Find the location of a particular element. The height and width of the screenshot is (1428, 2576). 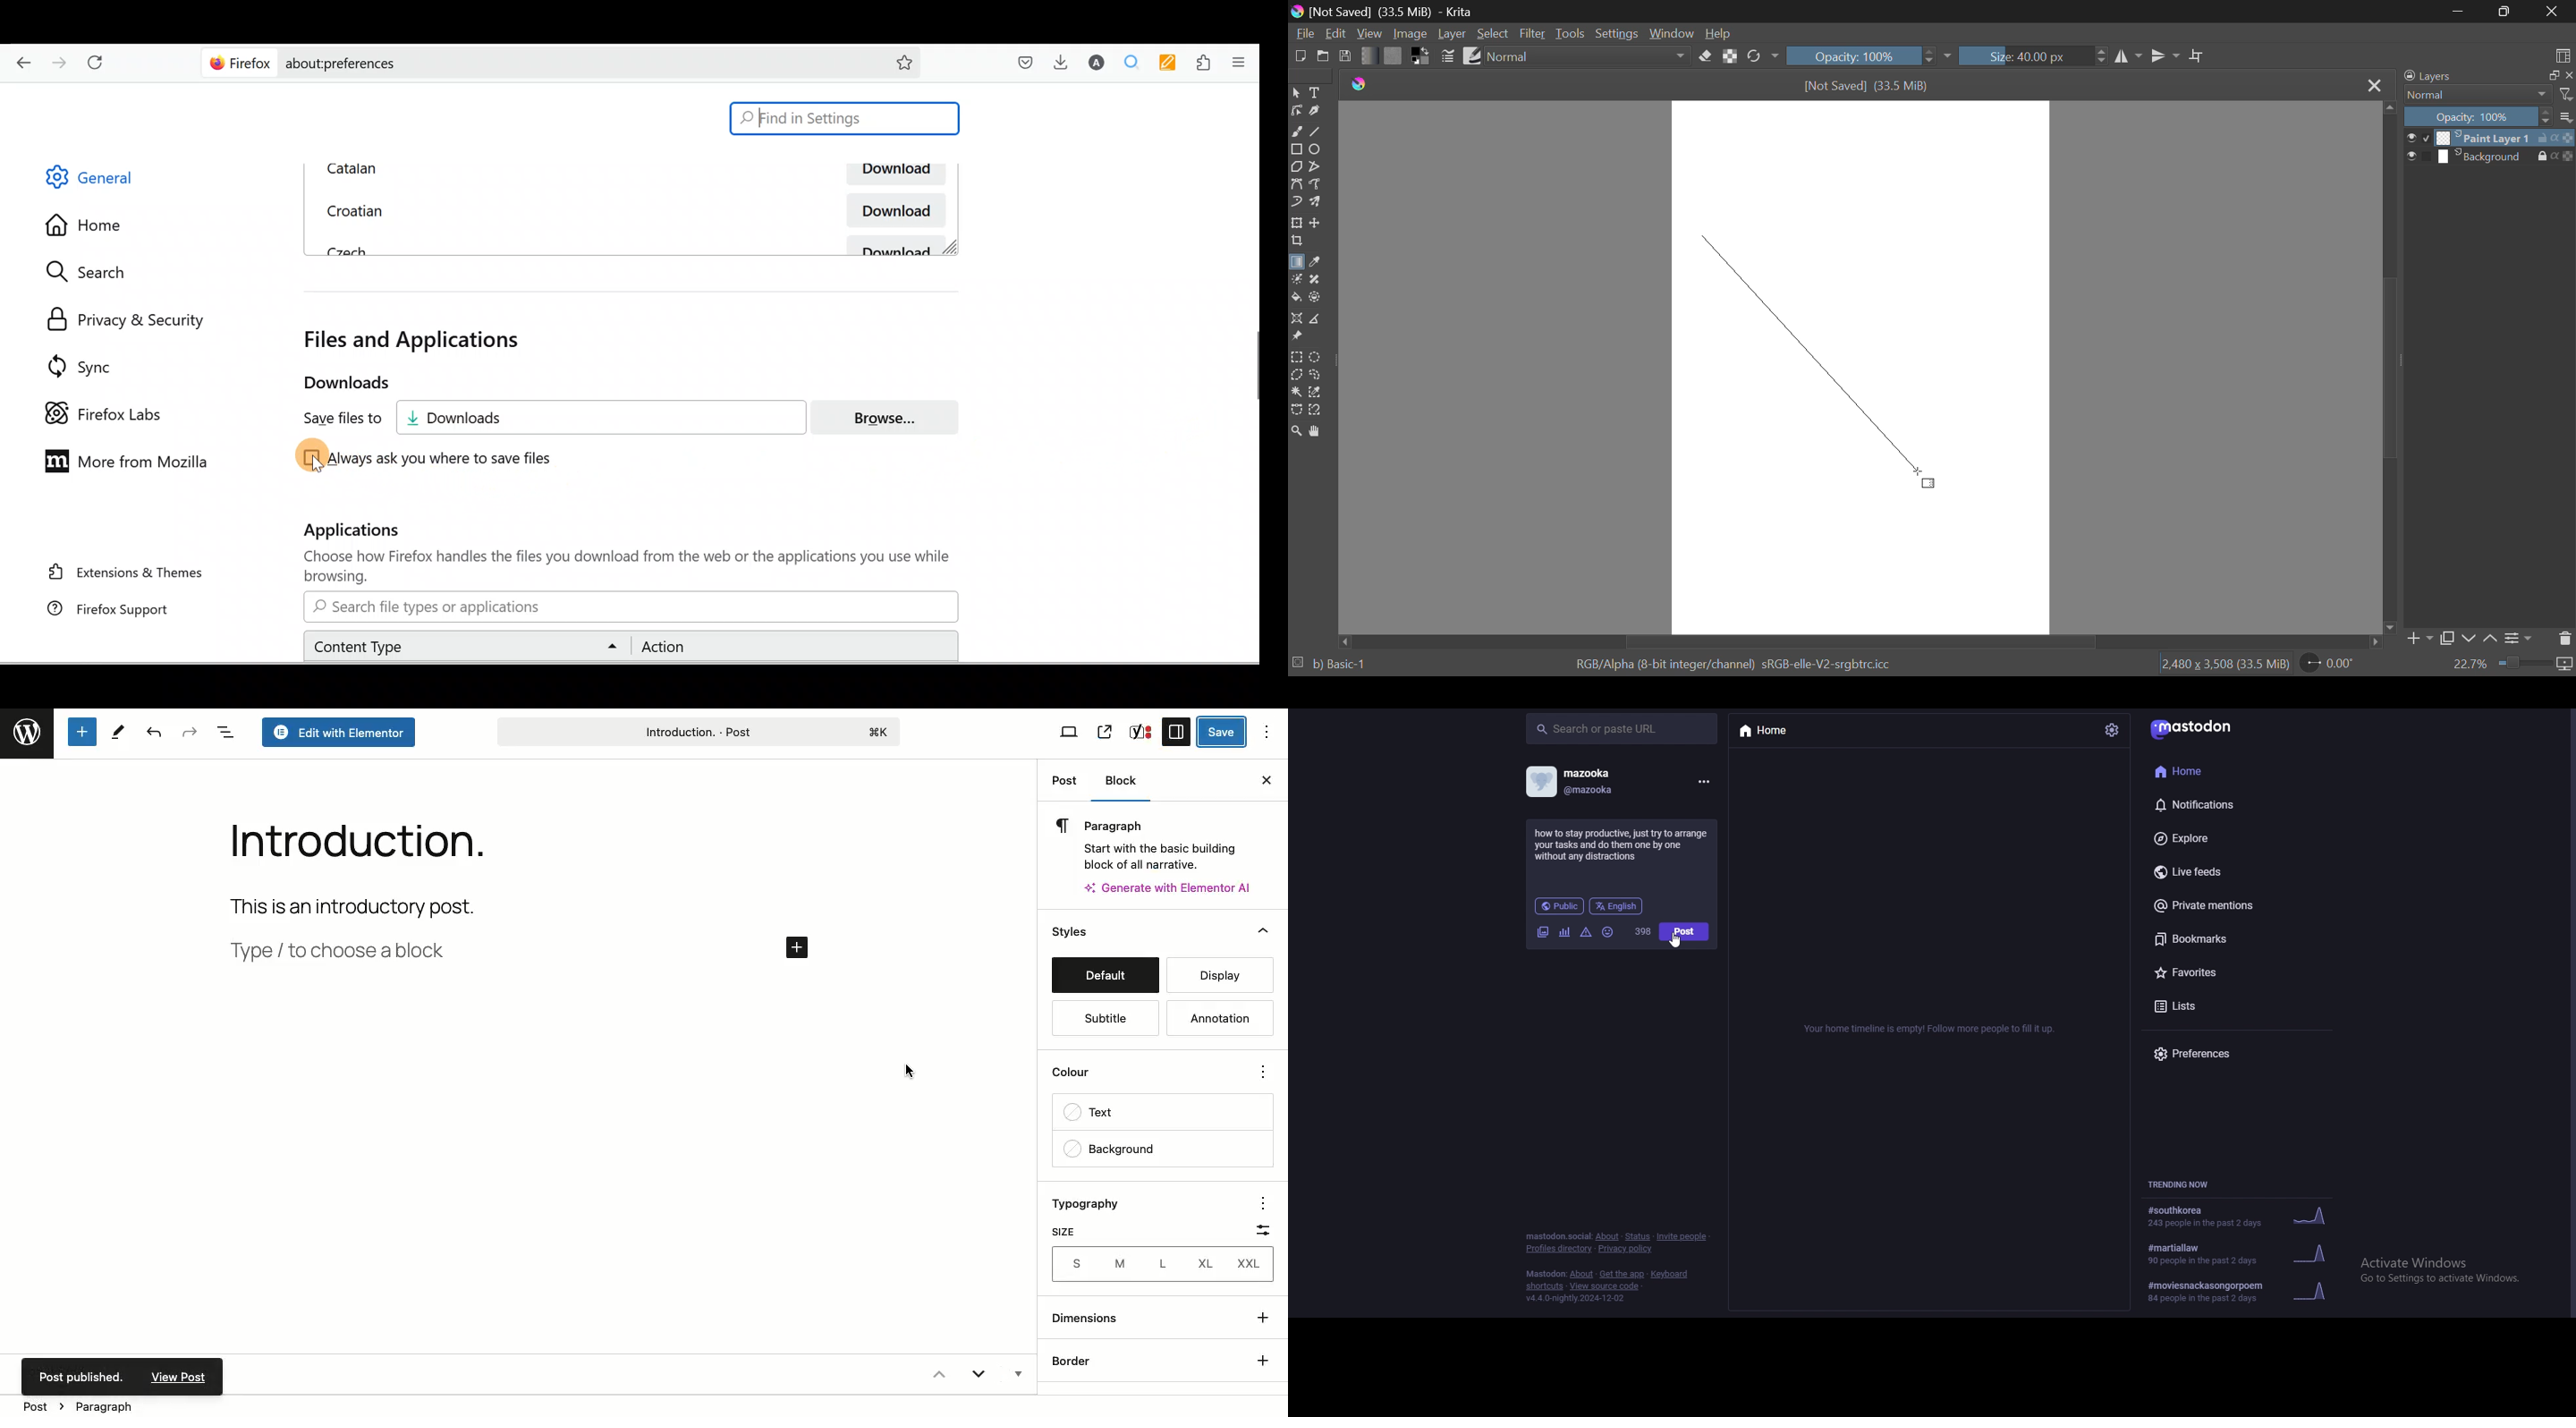

Share is located at coordinates (1106, 731).